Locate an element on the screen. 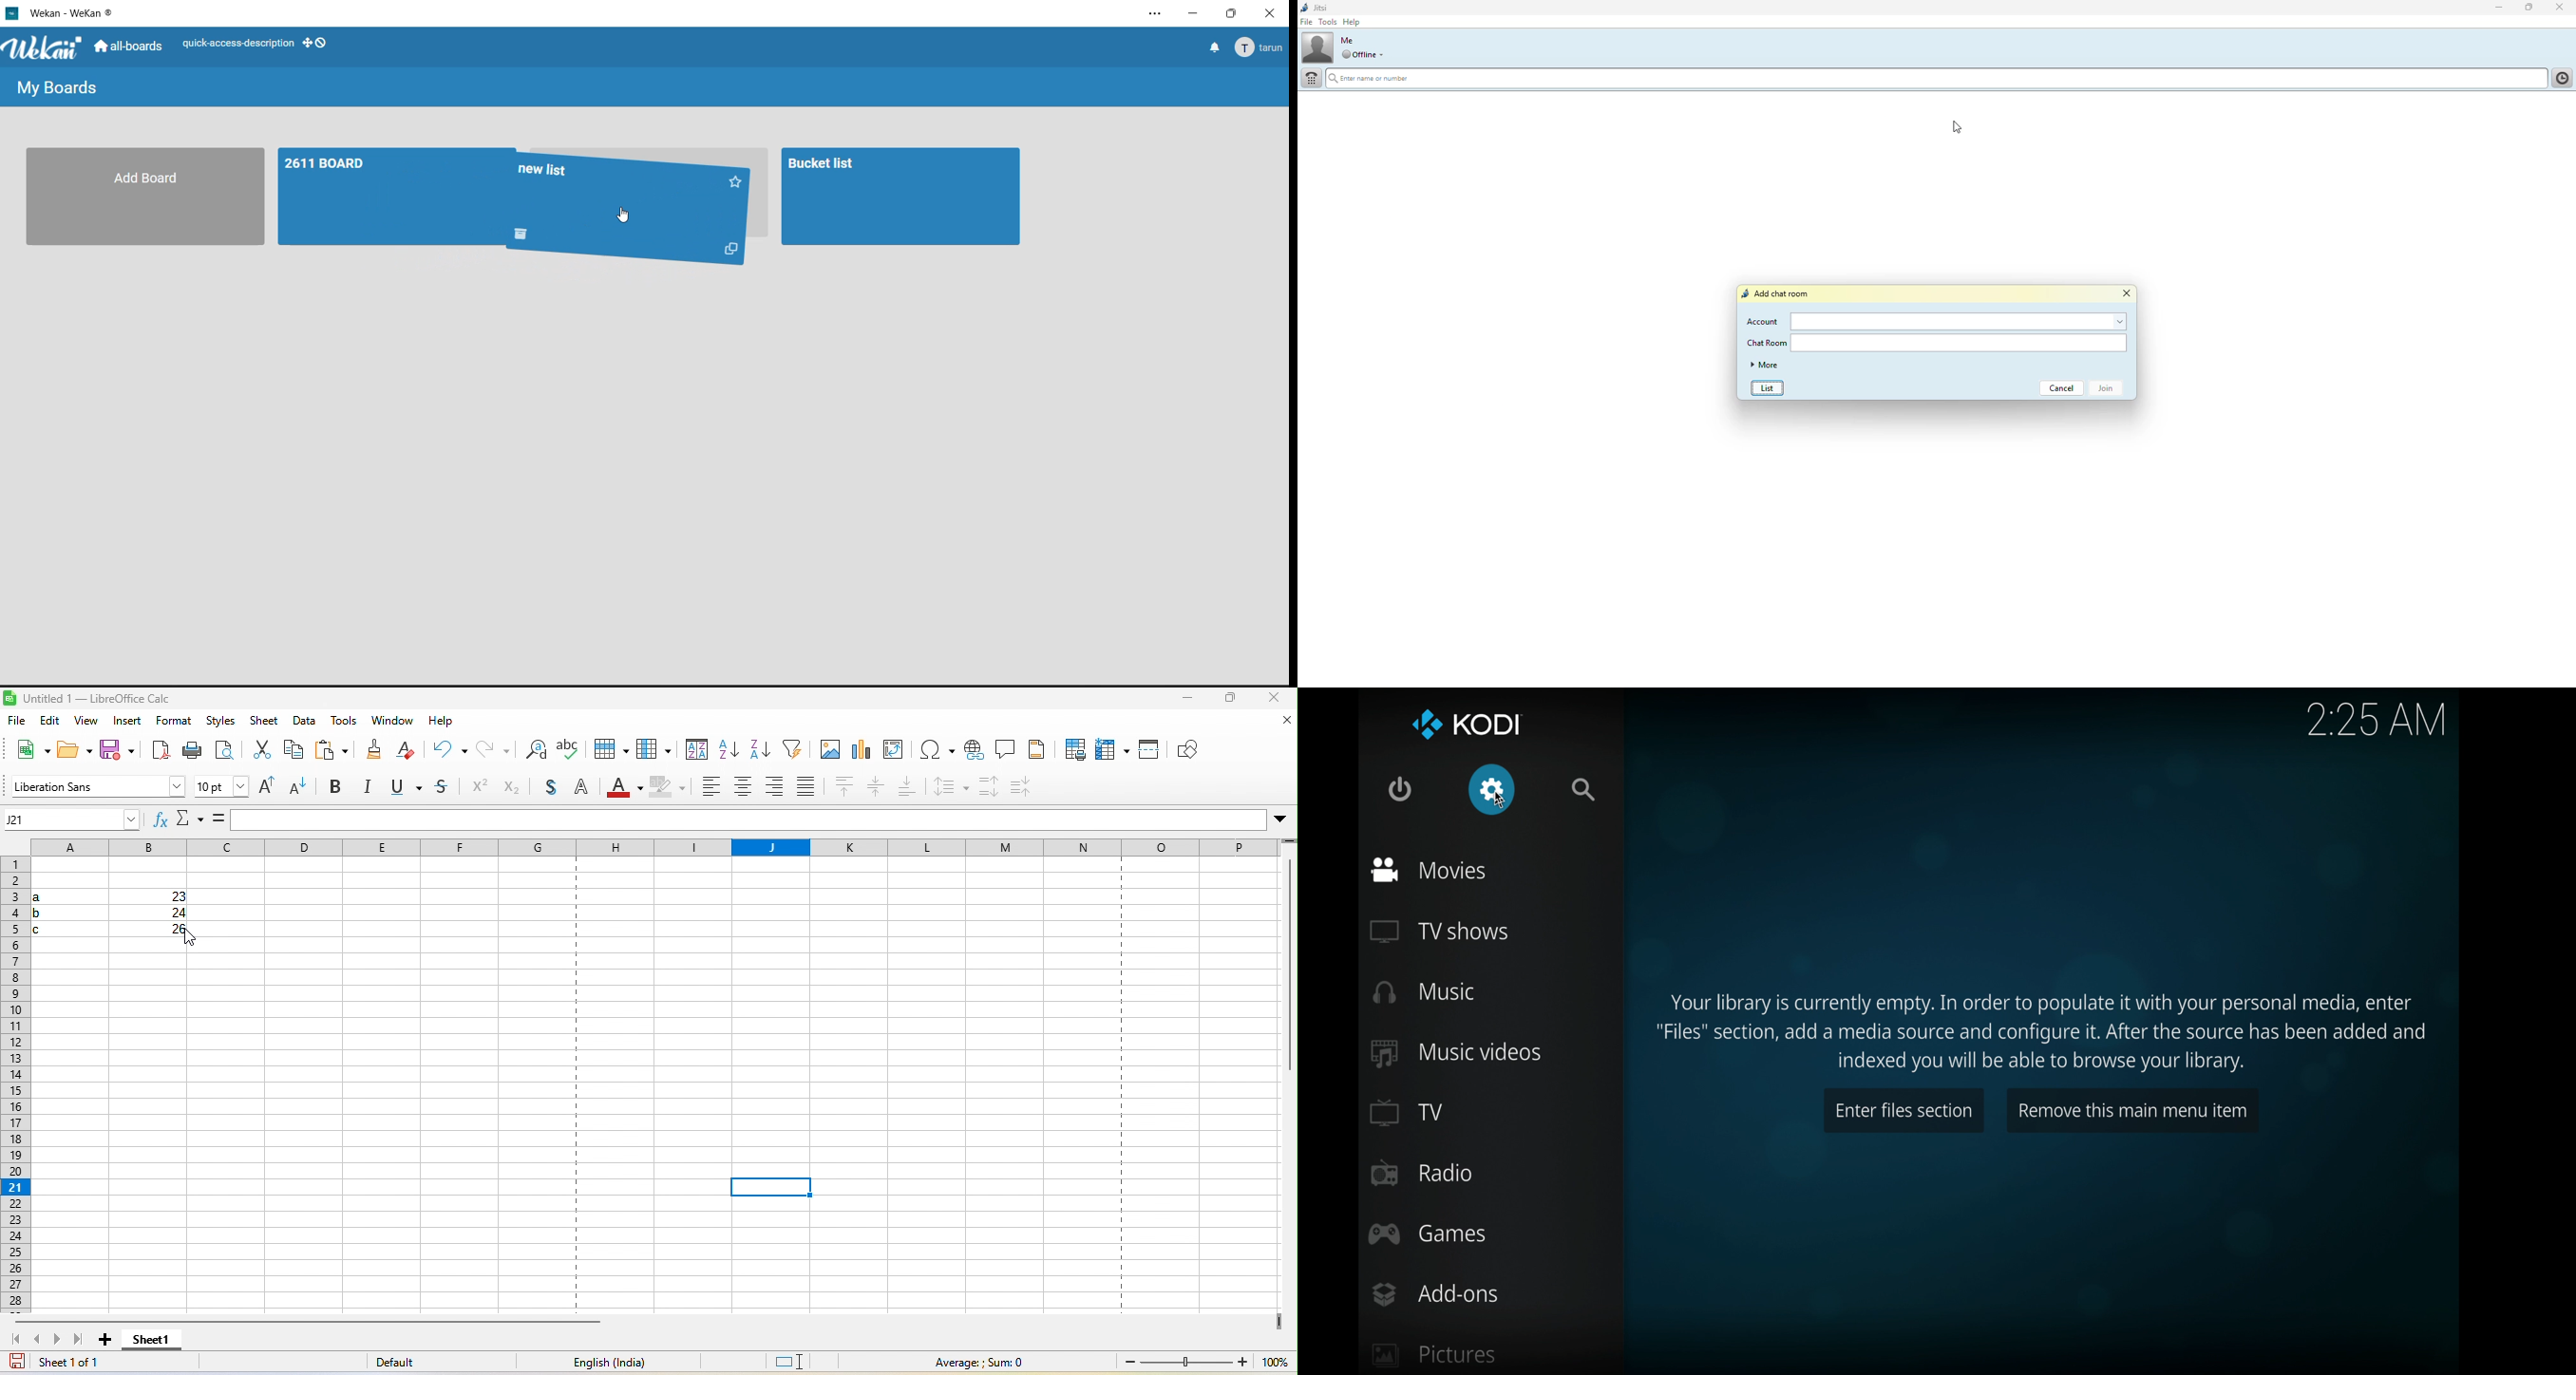 This screenshot has width=2576, height=1400. cancel is located at coordinates (2064, 390).